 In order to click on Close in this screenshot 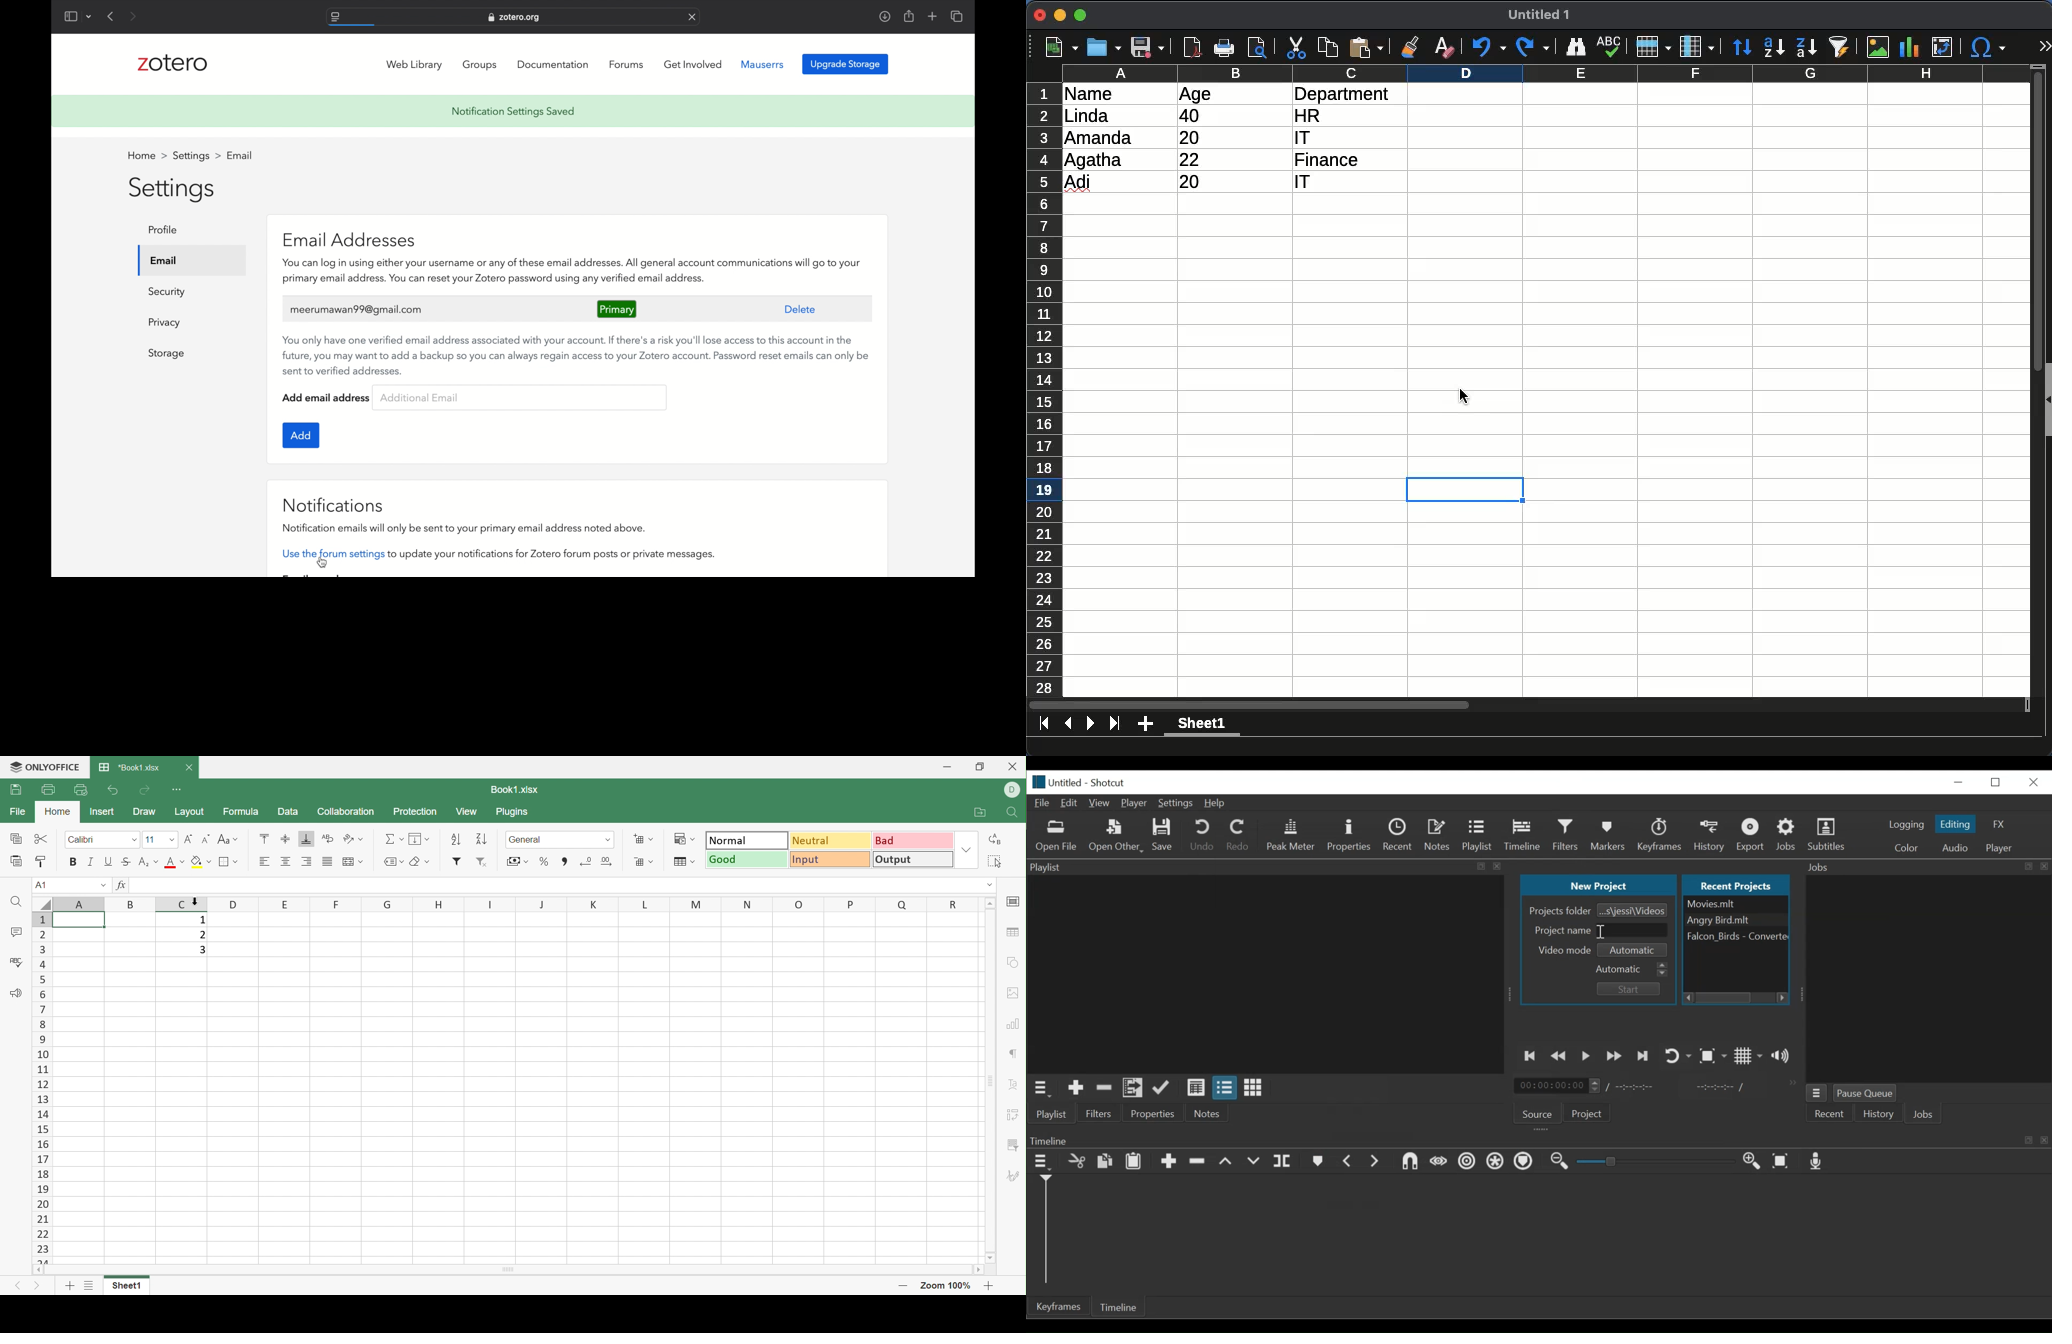, I will do `click(191, 768)`.